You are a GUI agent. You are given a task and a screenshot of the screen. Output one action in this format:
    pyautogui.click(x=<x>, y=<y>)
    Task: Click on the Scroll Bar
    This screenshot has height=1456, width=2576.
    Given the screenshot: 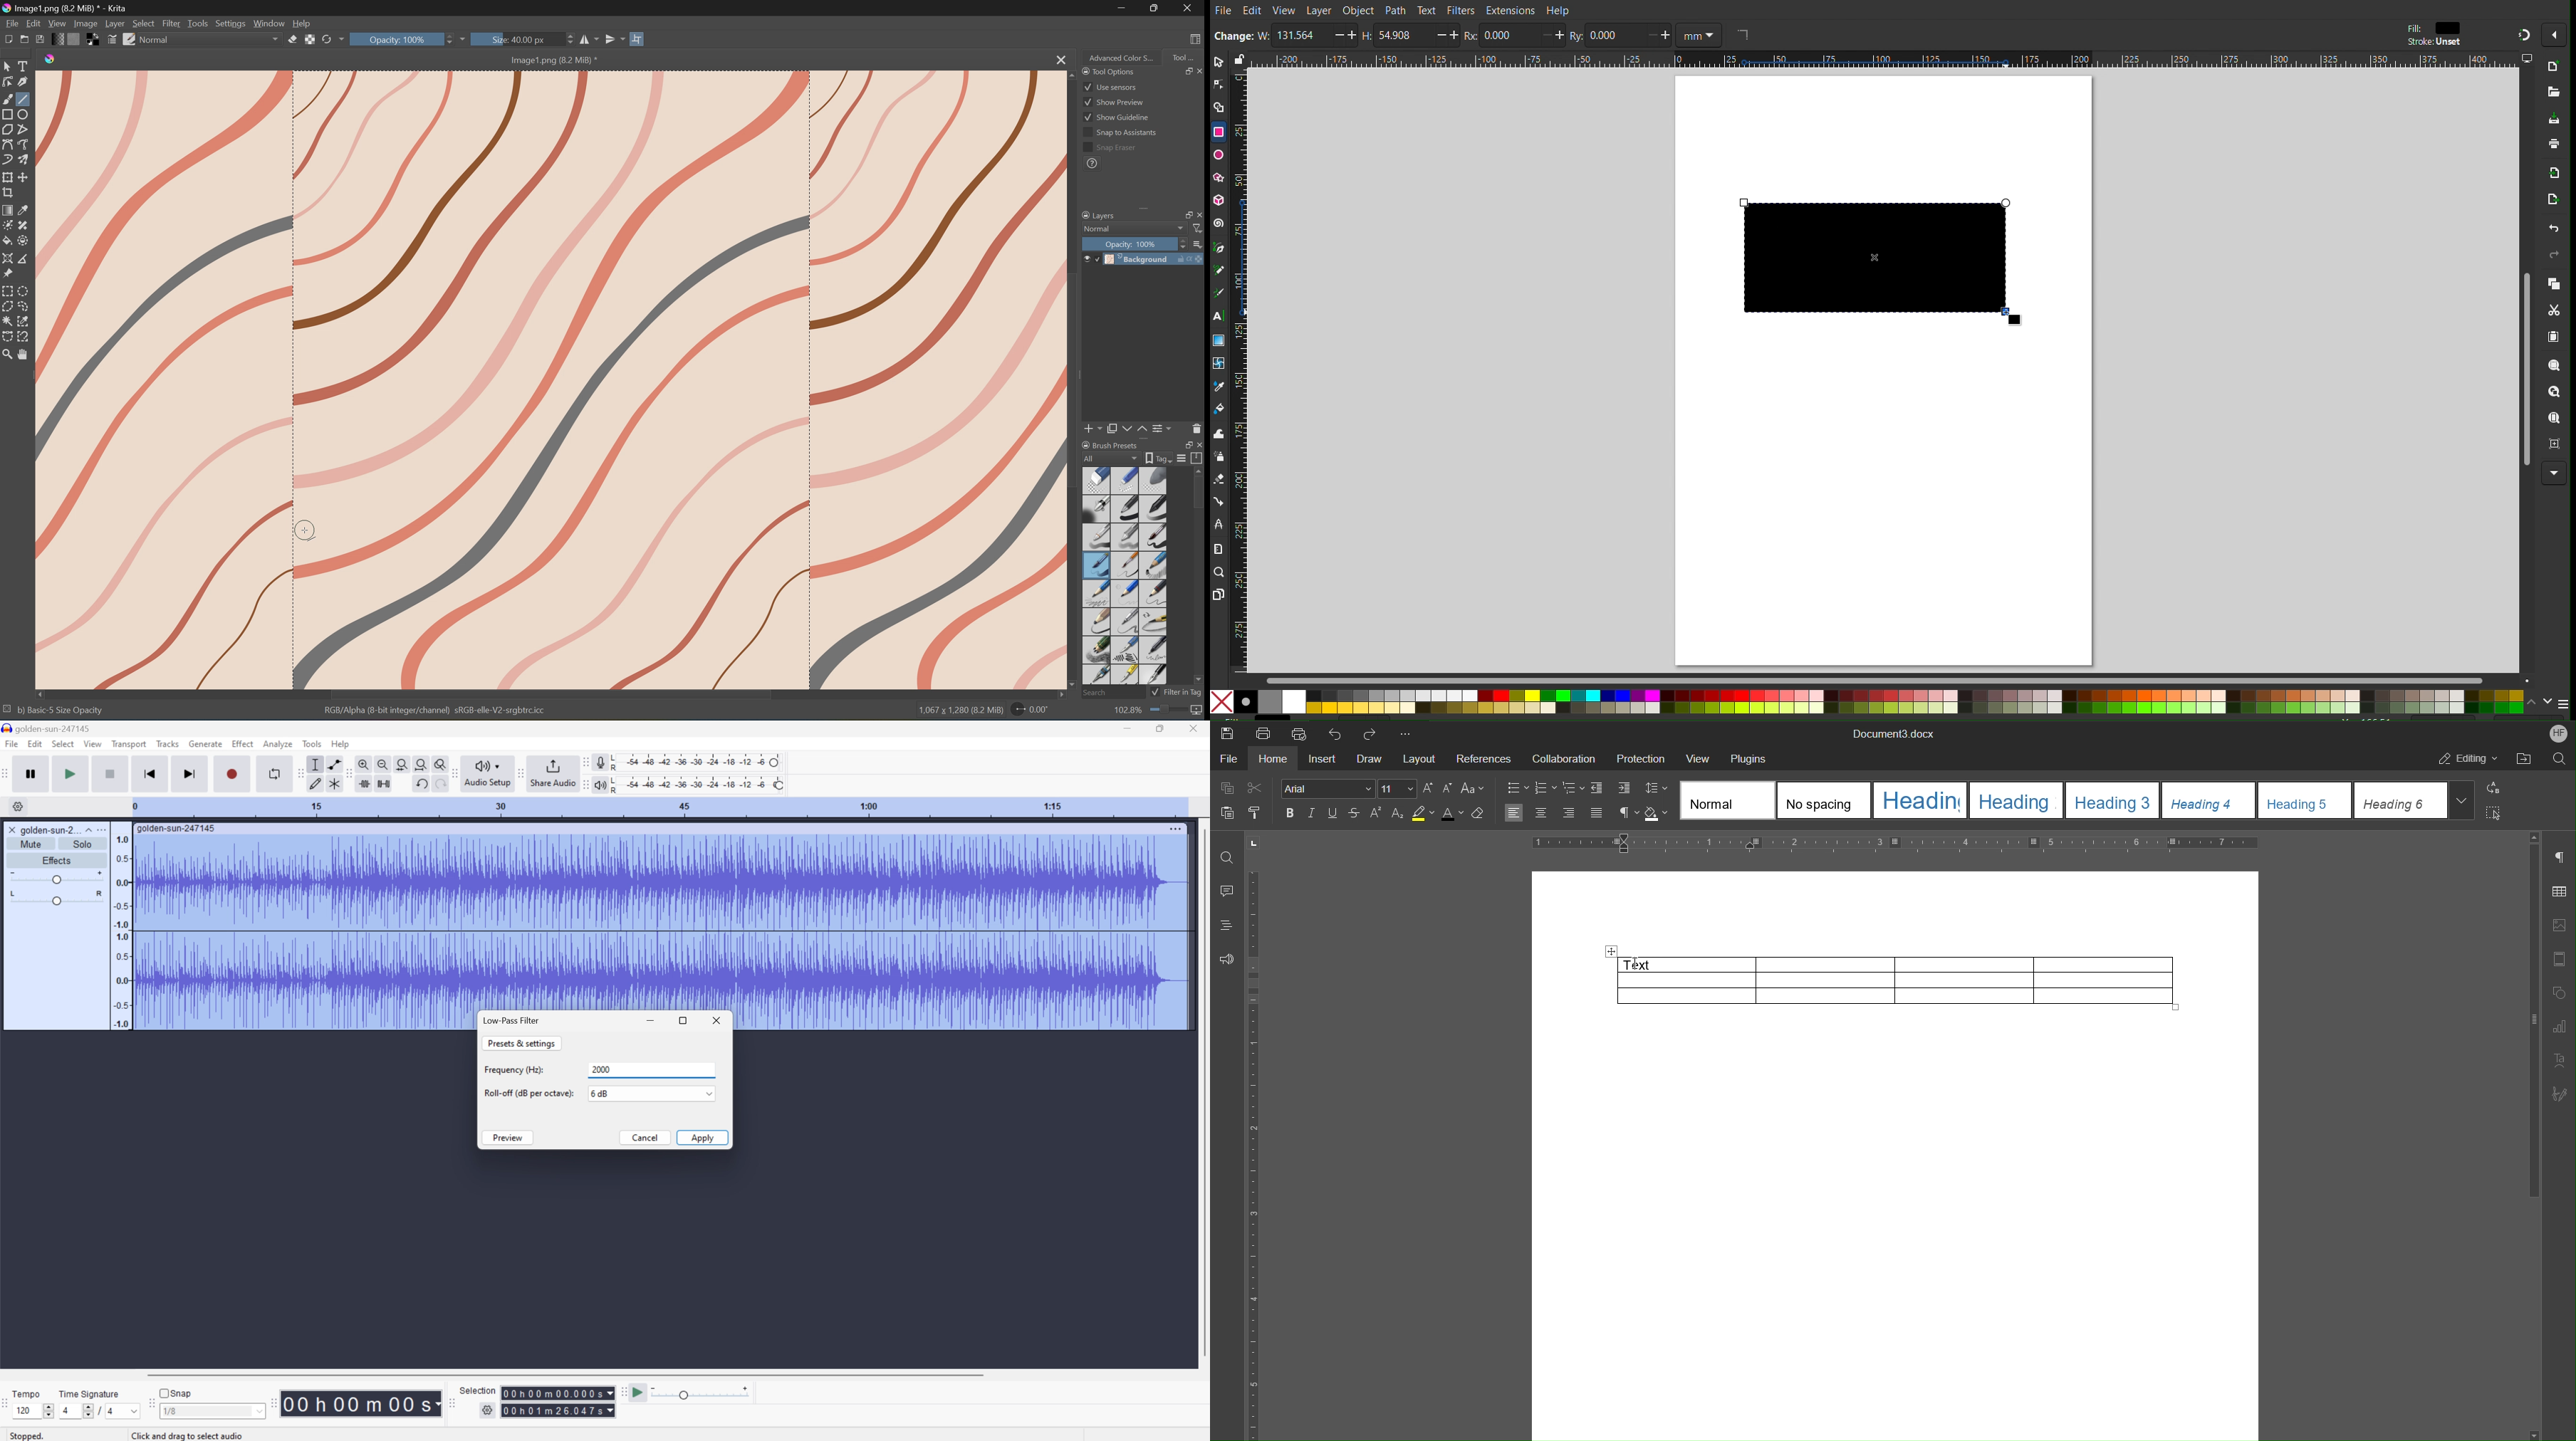 What is the action you would take?
    pyautogui.click(x=565, y=1374)
    